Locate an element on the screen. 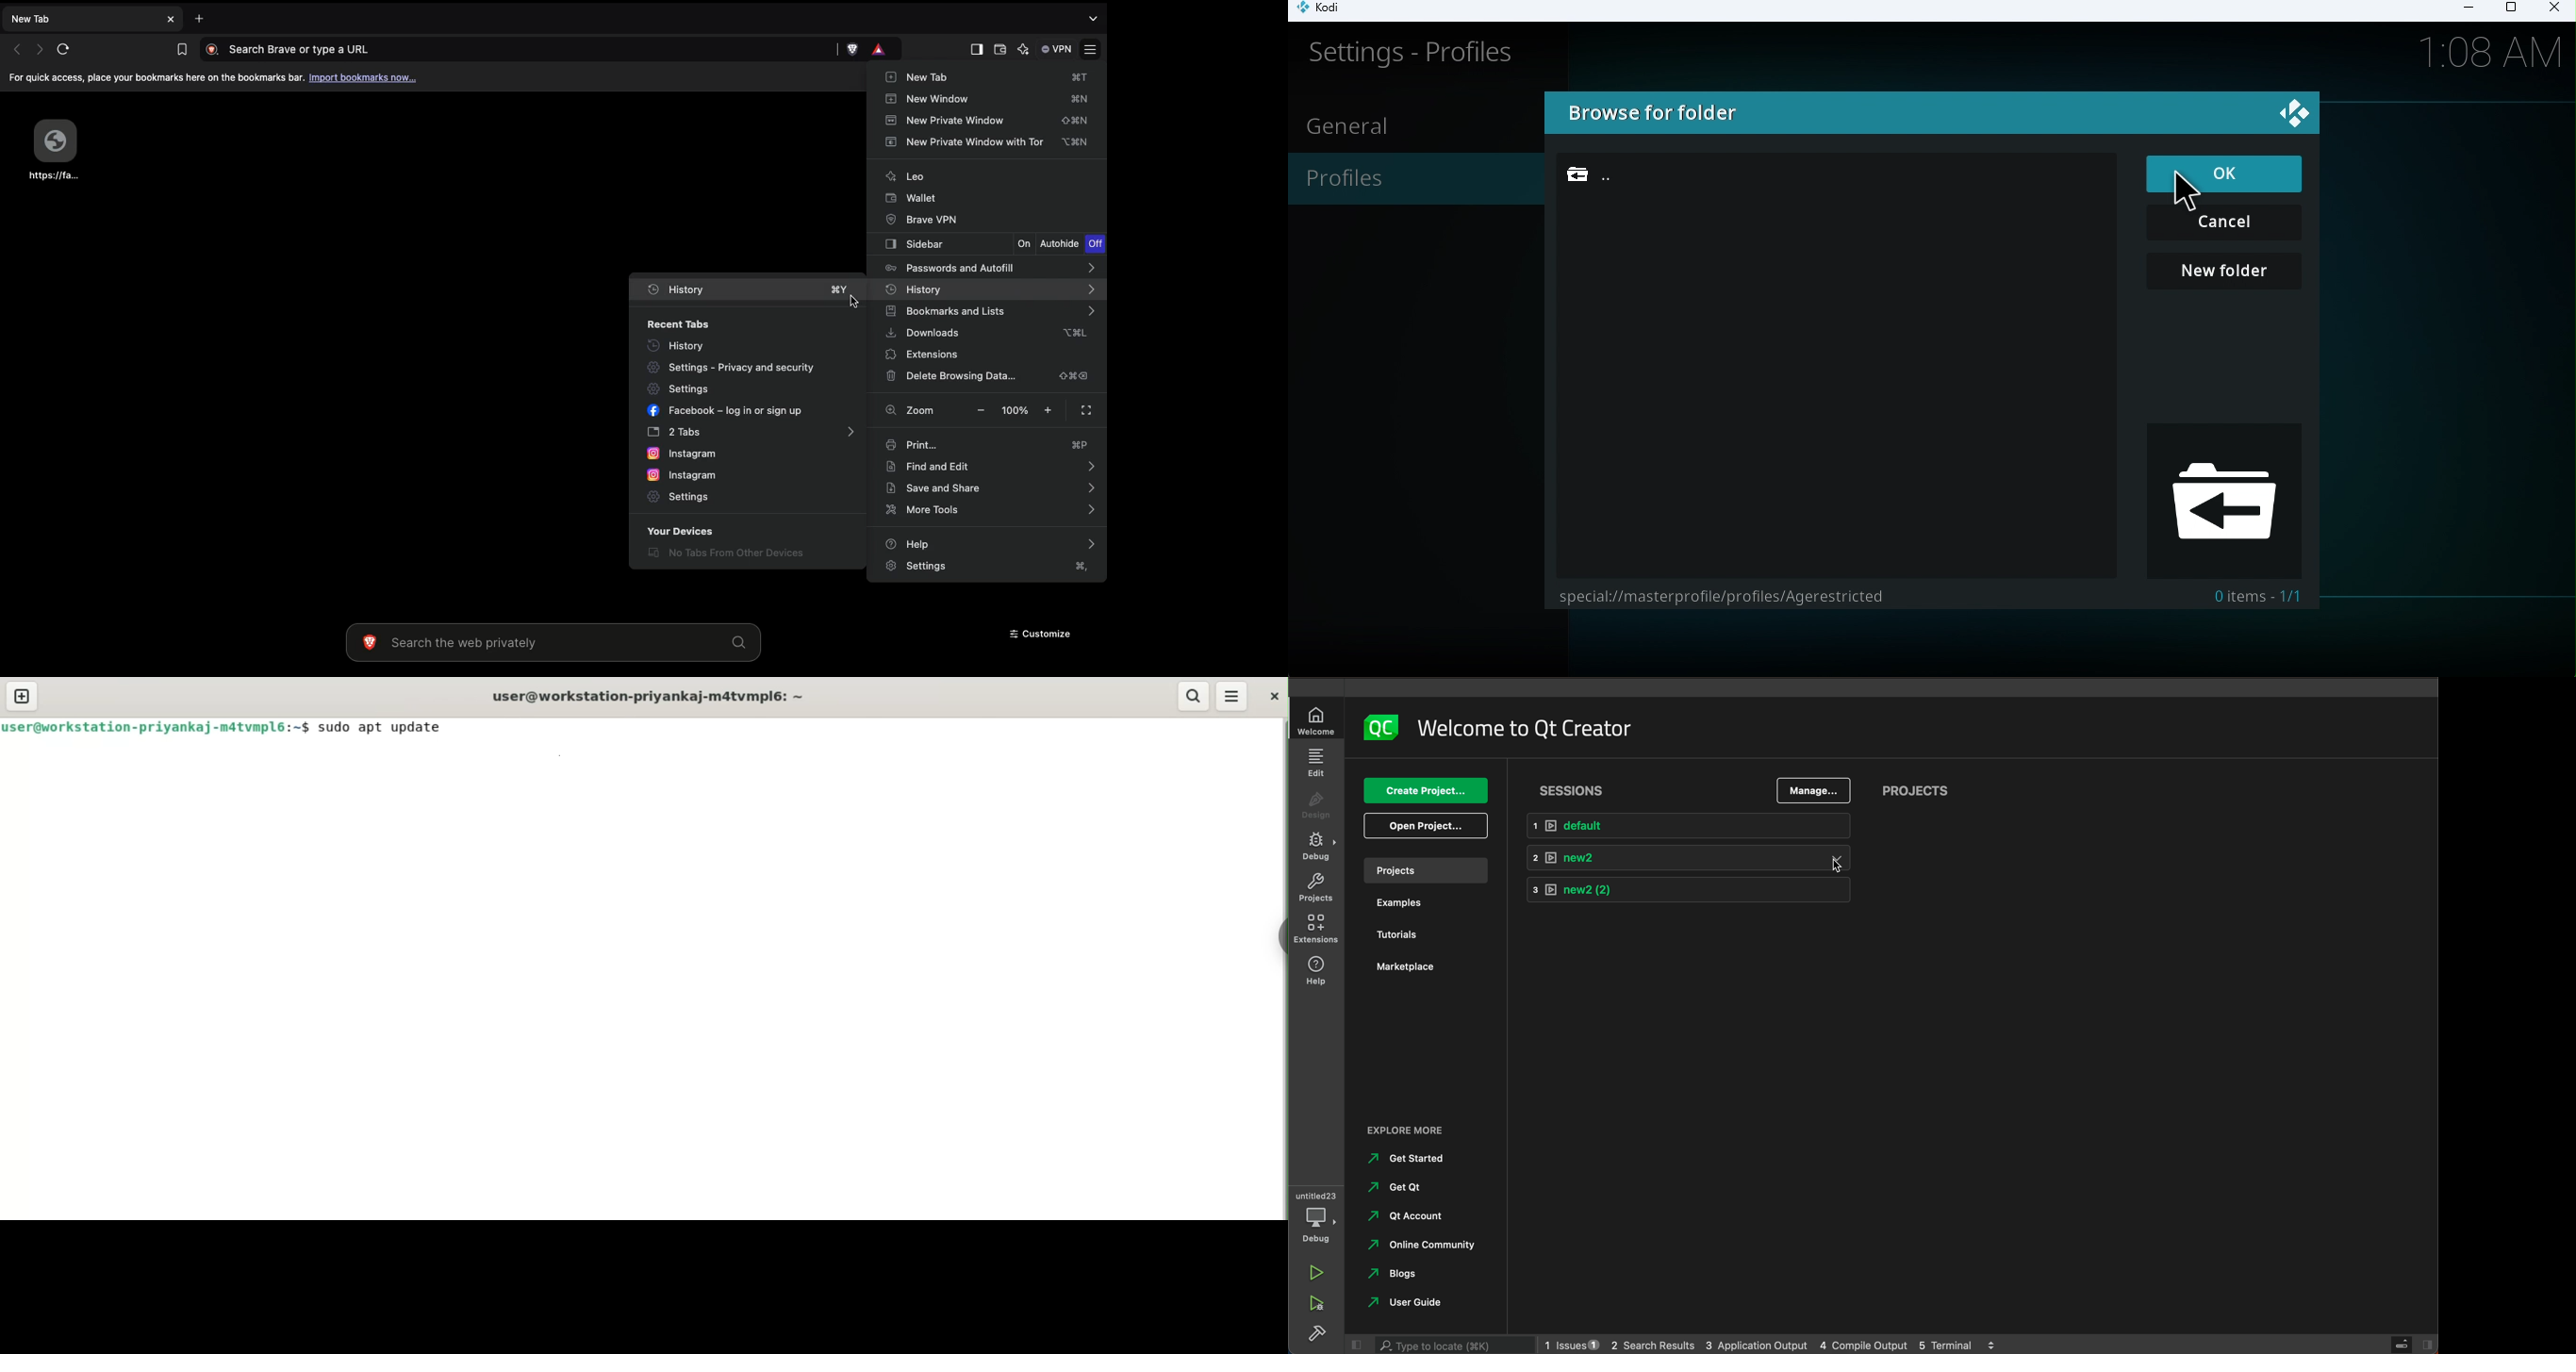 The width and height of the screenshot is (2576, 1372). Profiles is located at coordinates (1412, 179).